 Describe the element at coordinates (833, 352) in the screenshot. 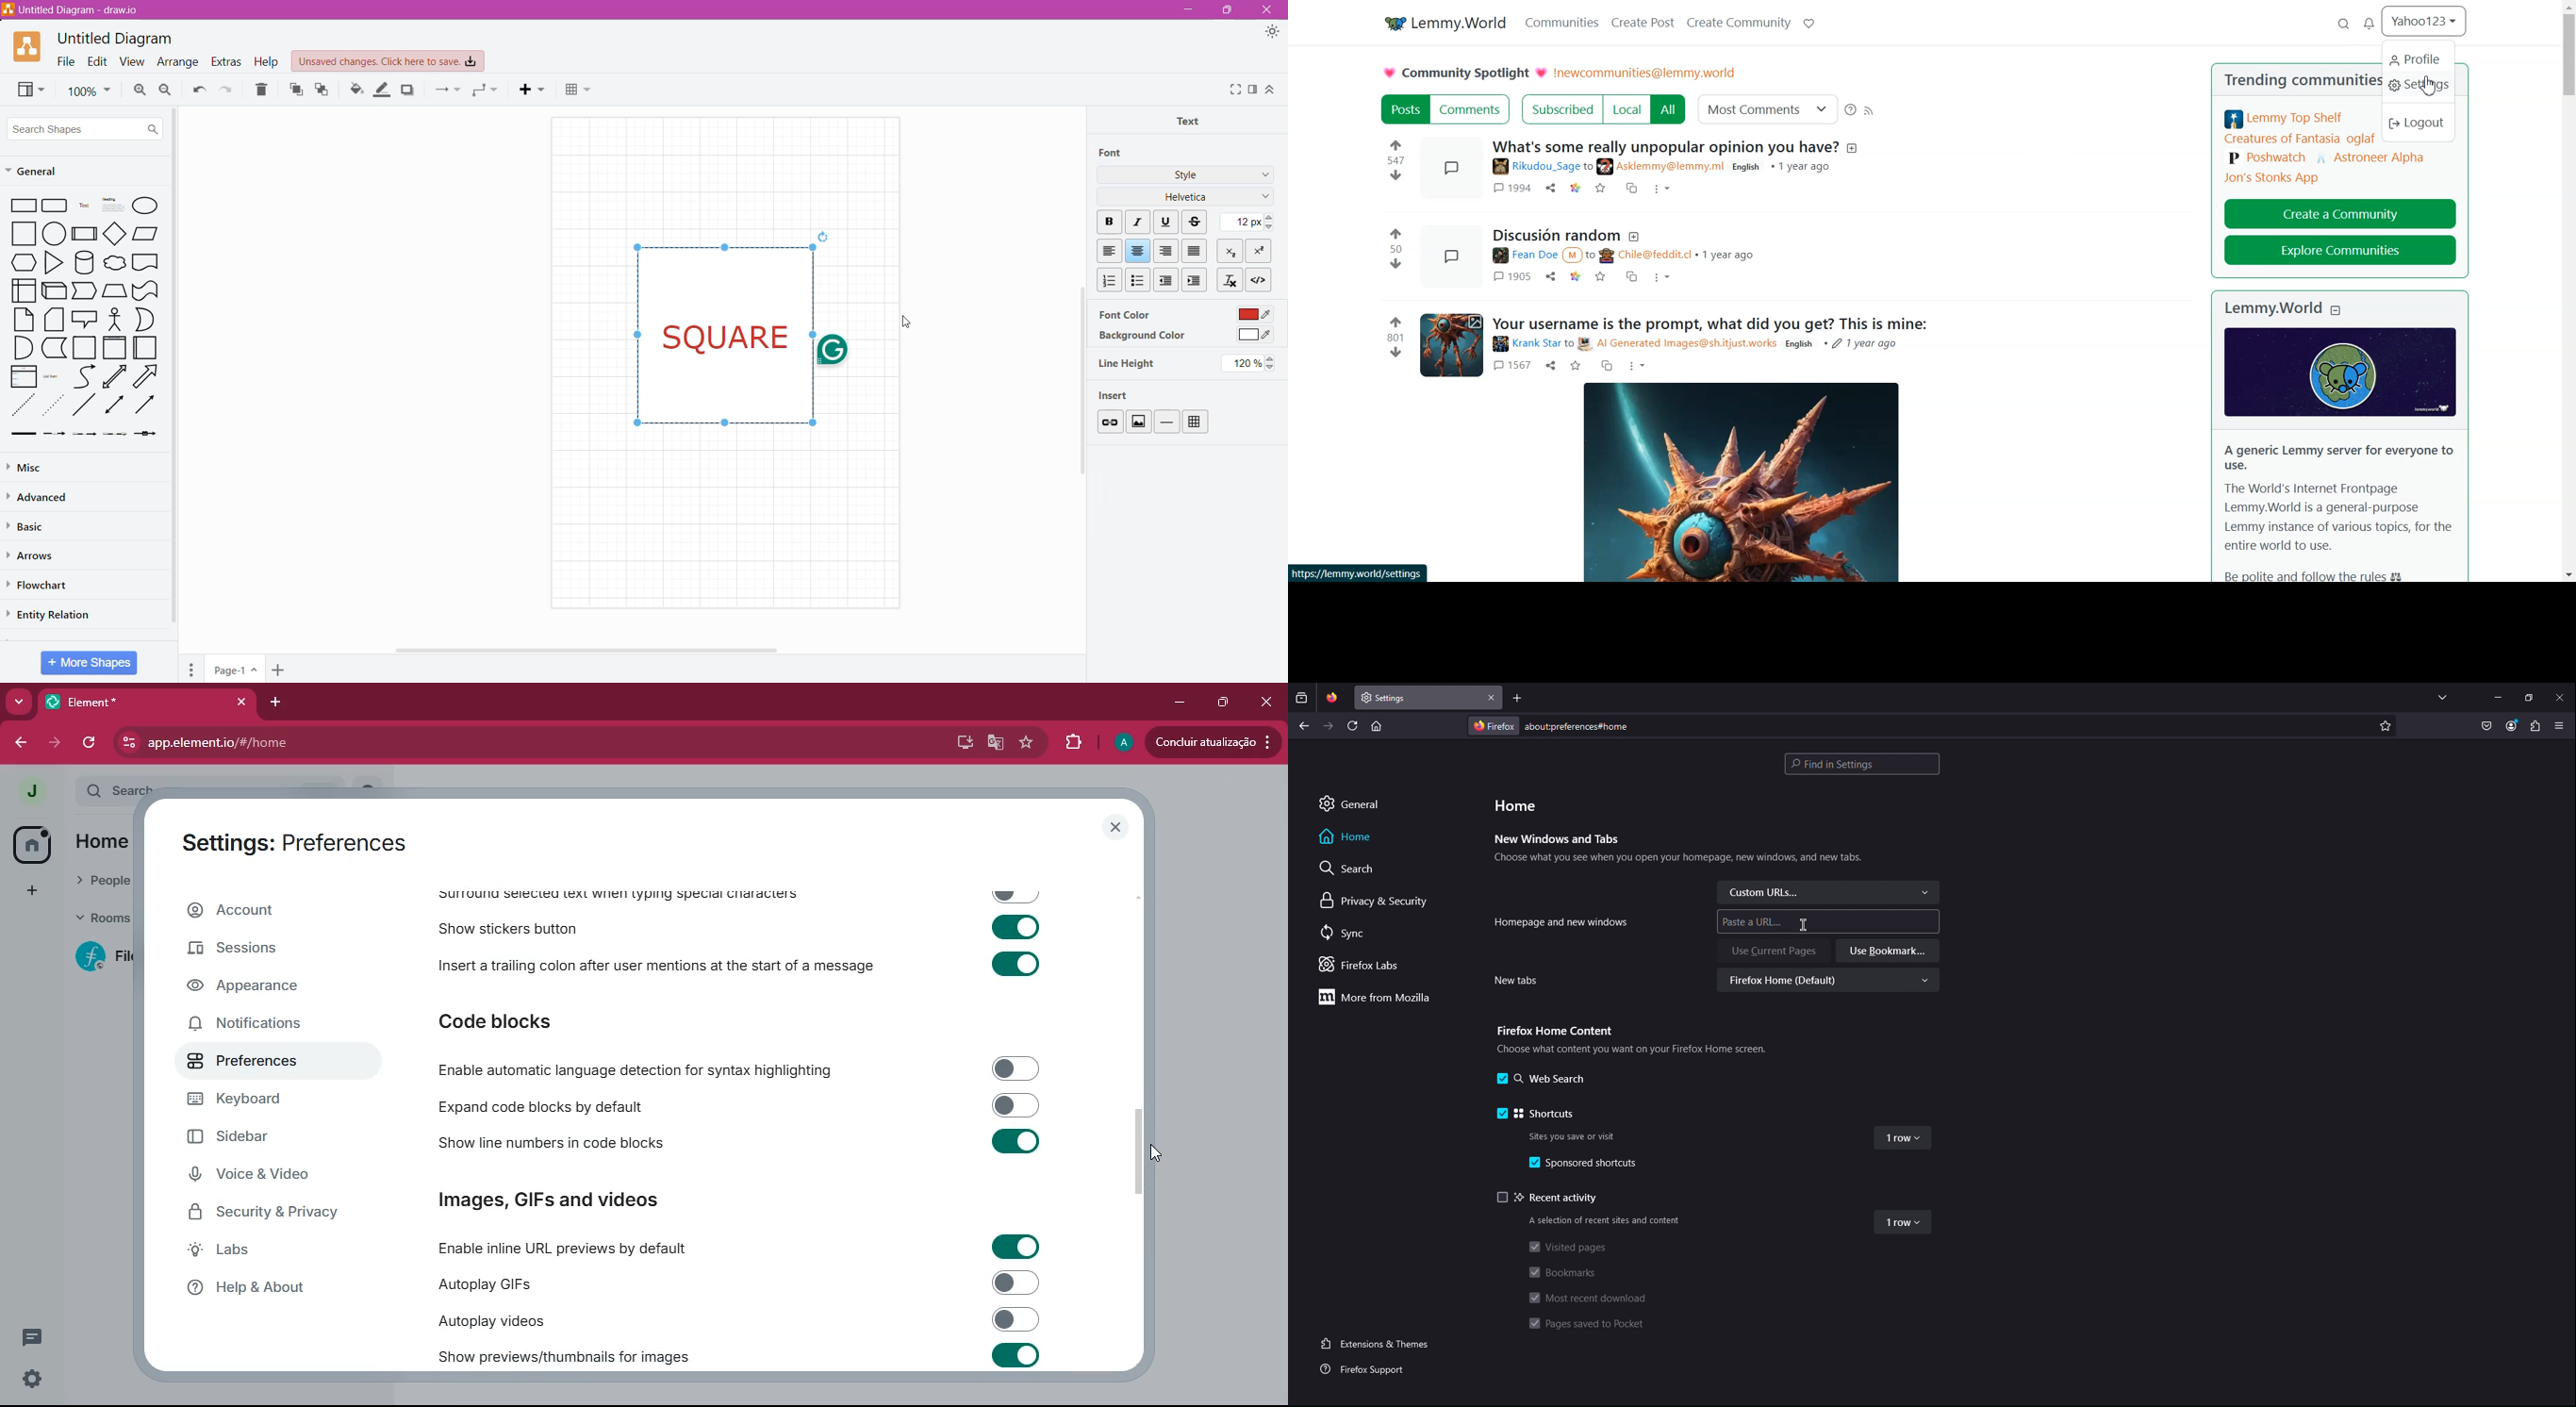

I see `grammarly logo` at that location.